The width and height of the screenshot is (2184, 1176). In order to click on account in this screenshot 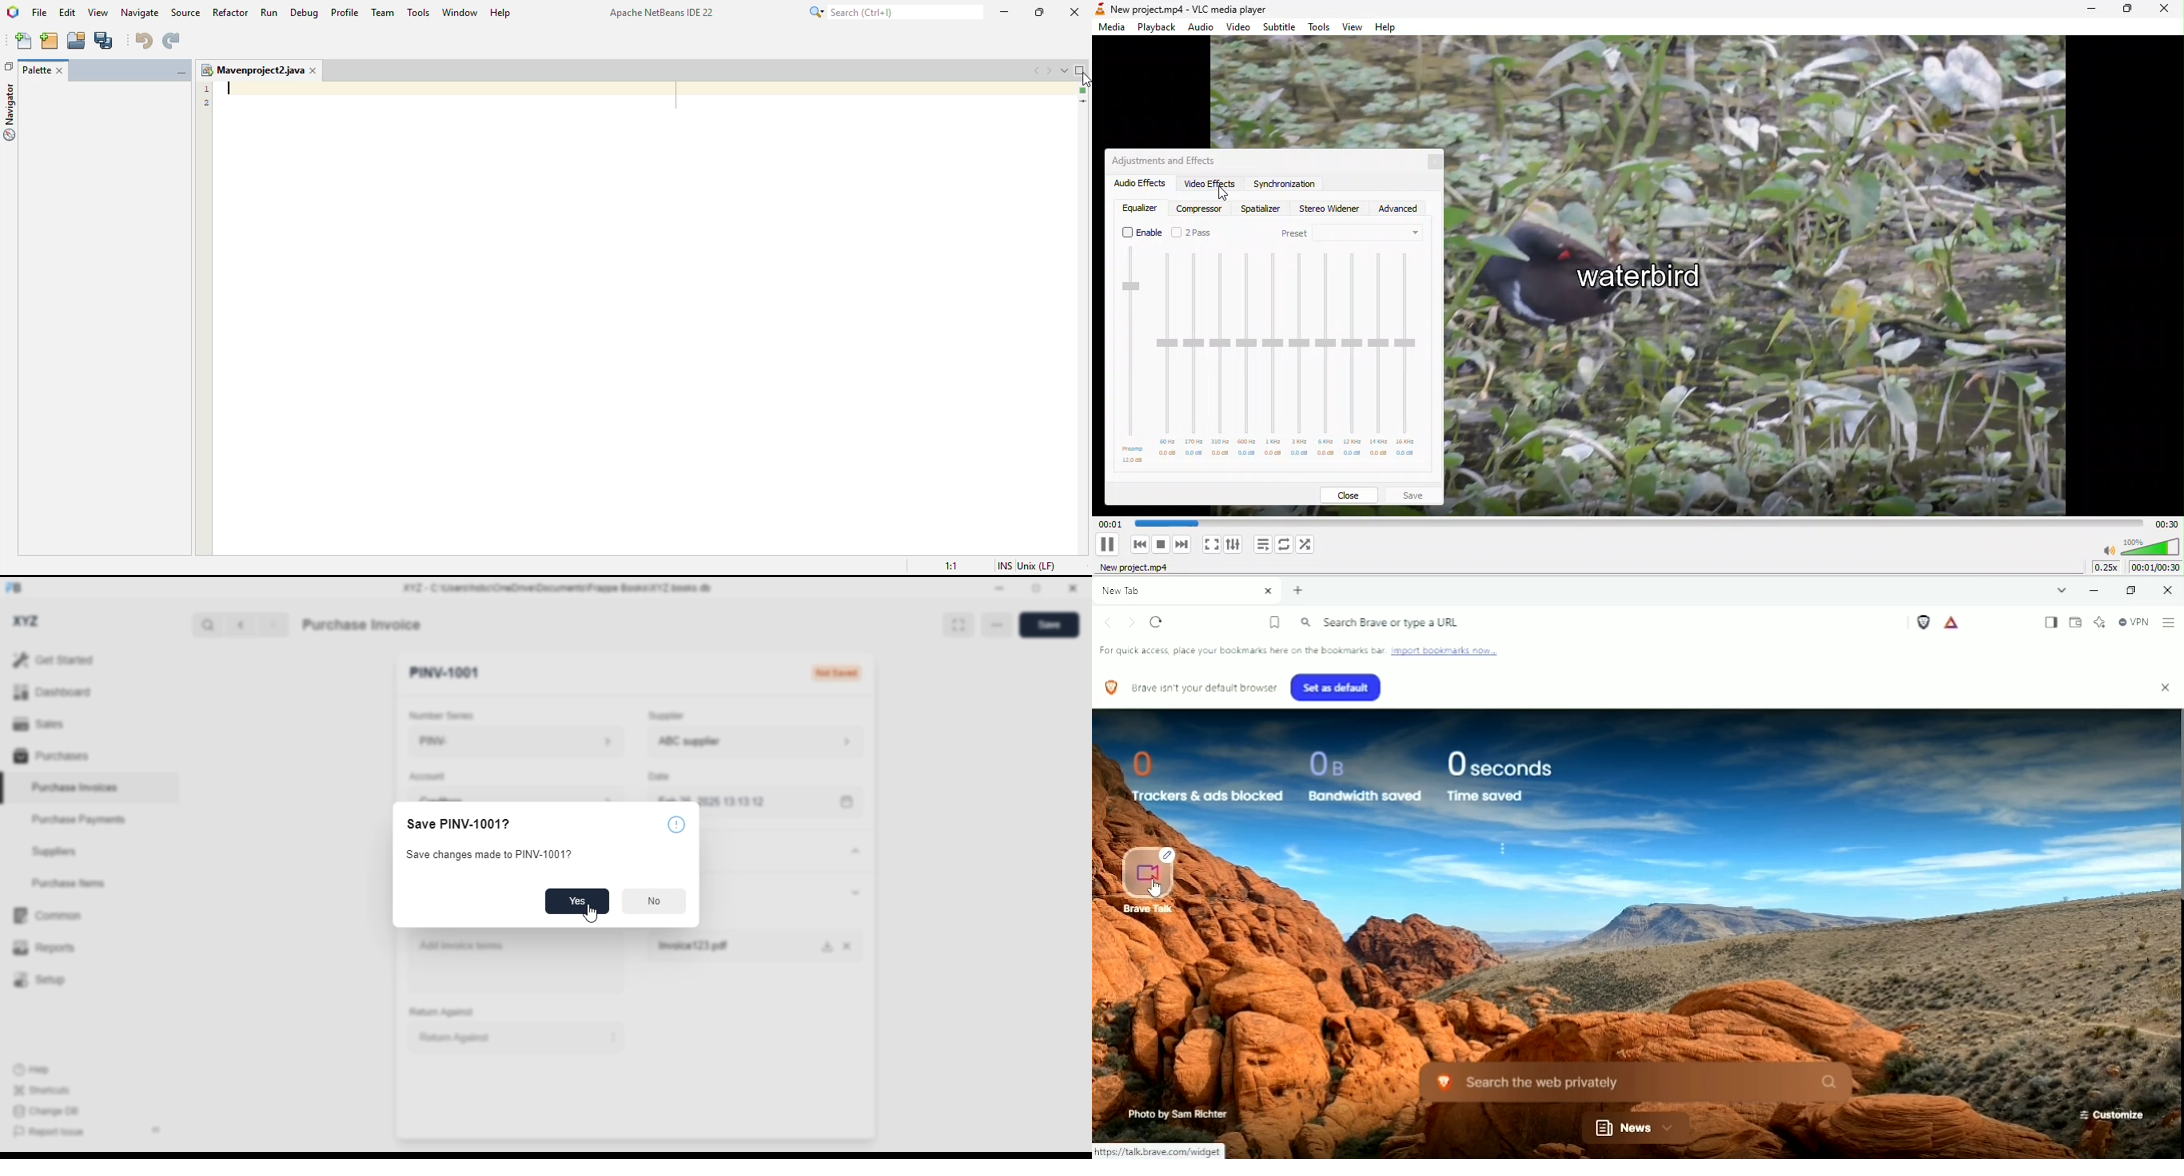, I will do `click(428, 776)`.